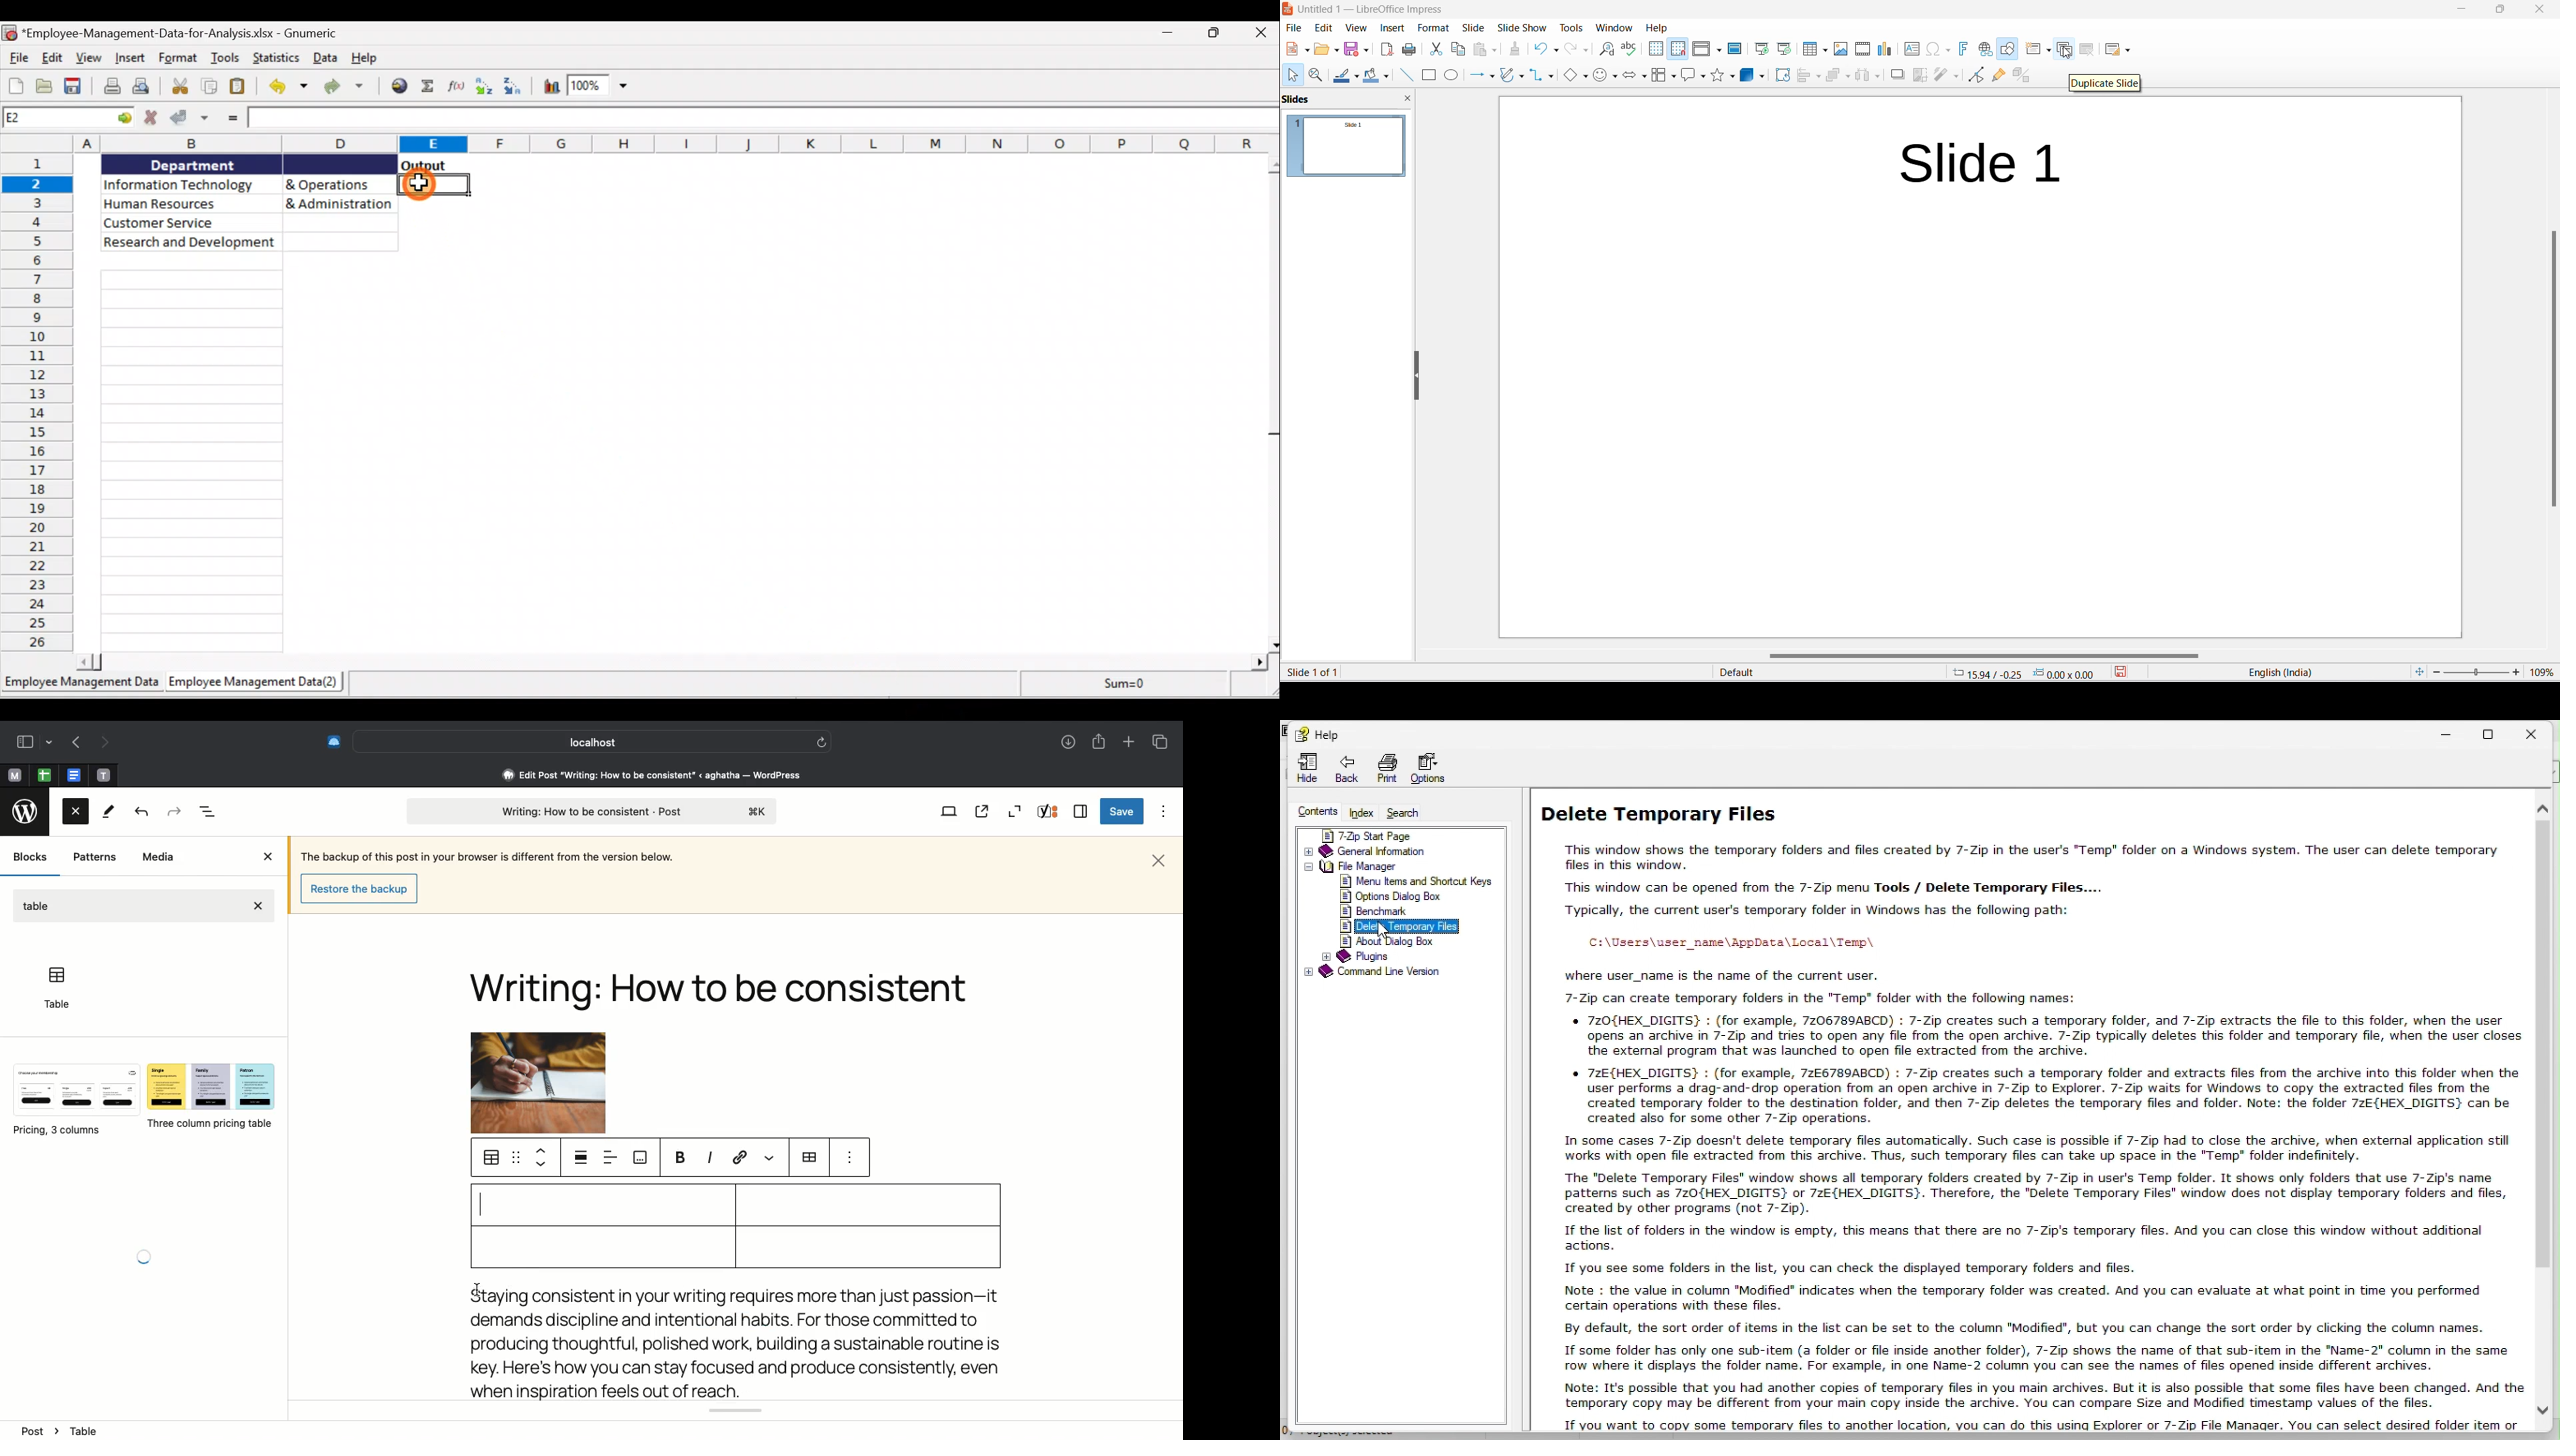  What do you see at coordinates (590, 742) in the screenshot?
I see `Search address bar` at bounding box center [590, 742].